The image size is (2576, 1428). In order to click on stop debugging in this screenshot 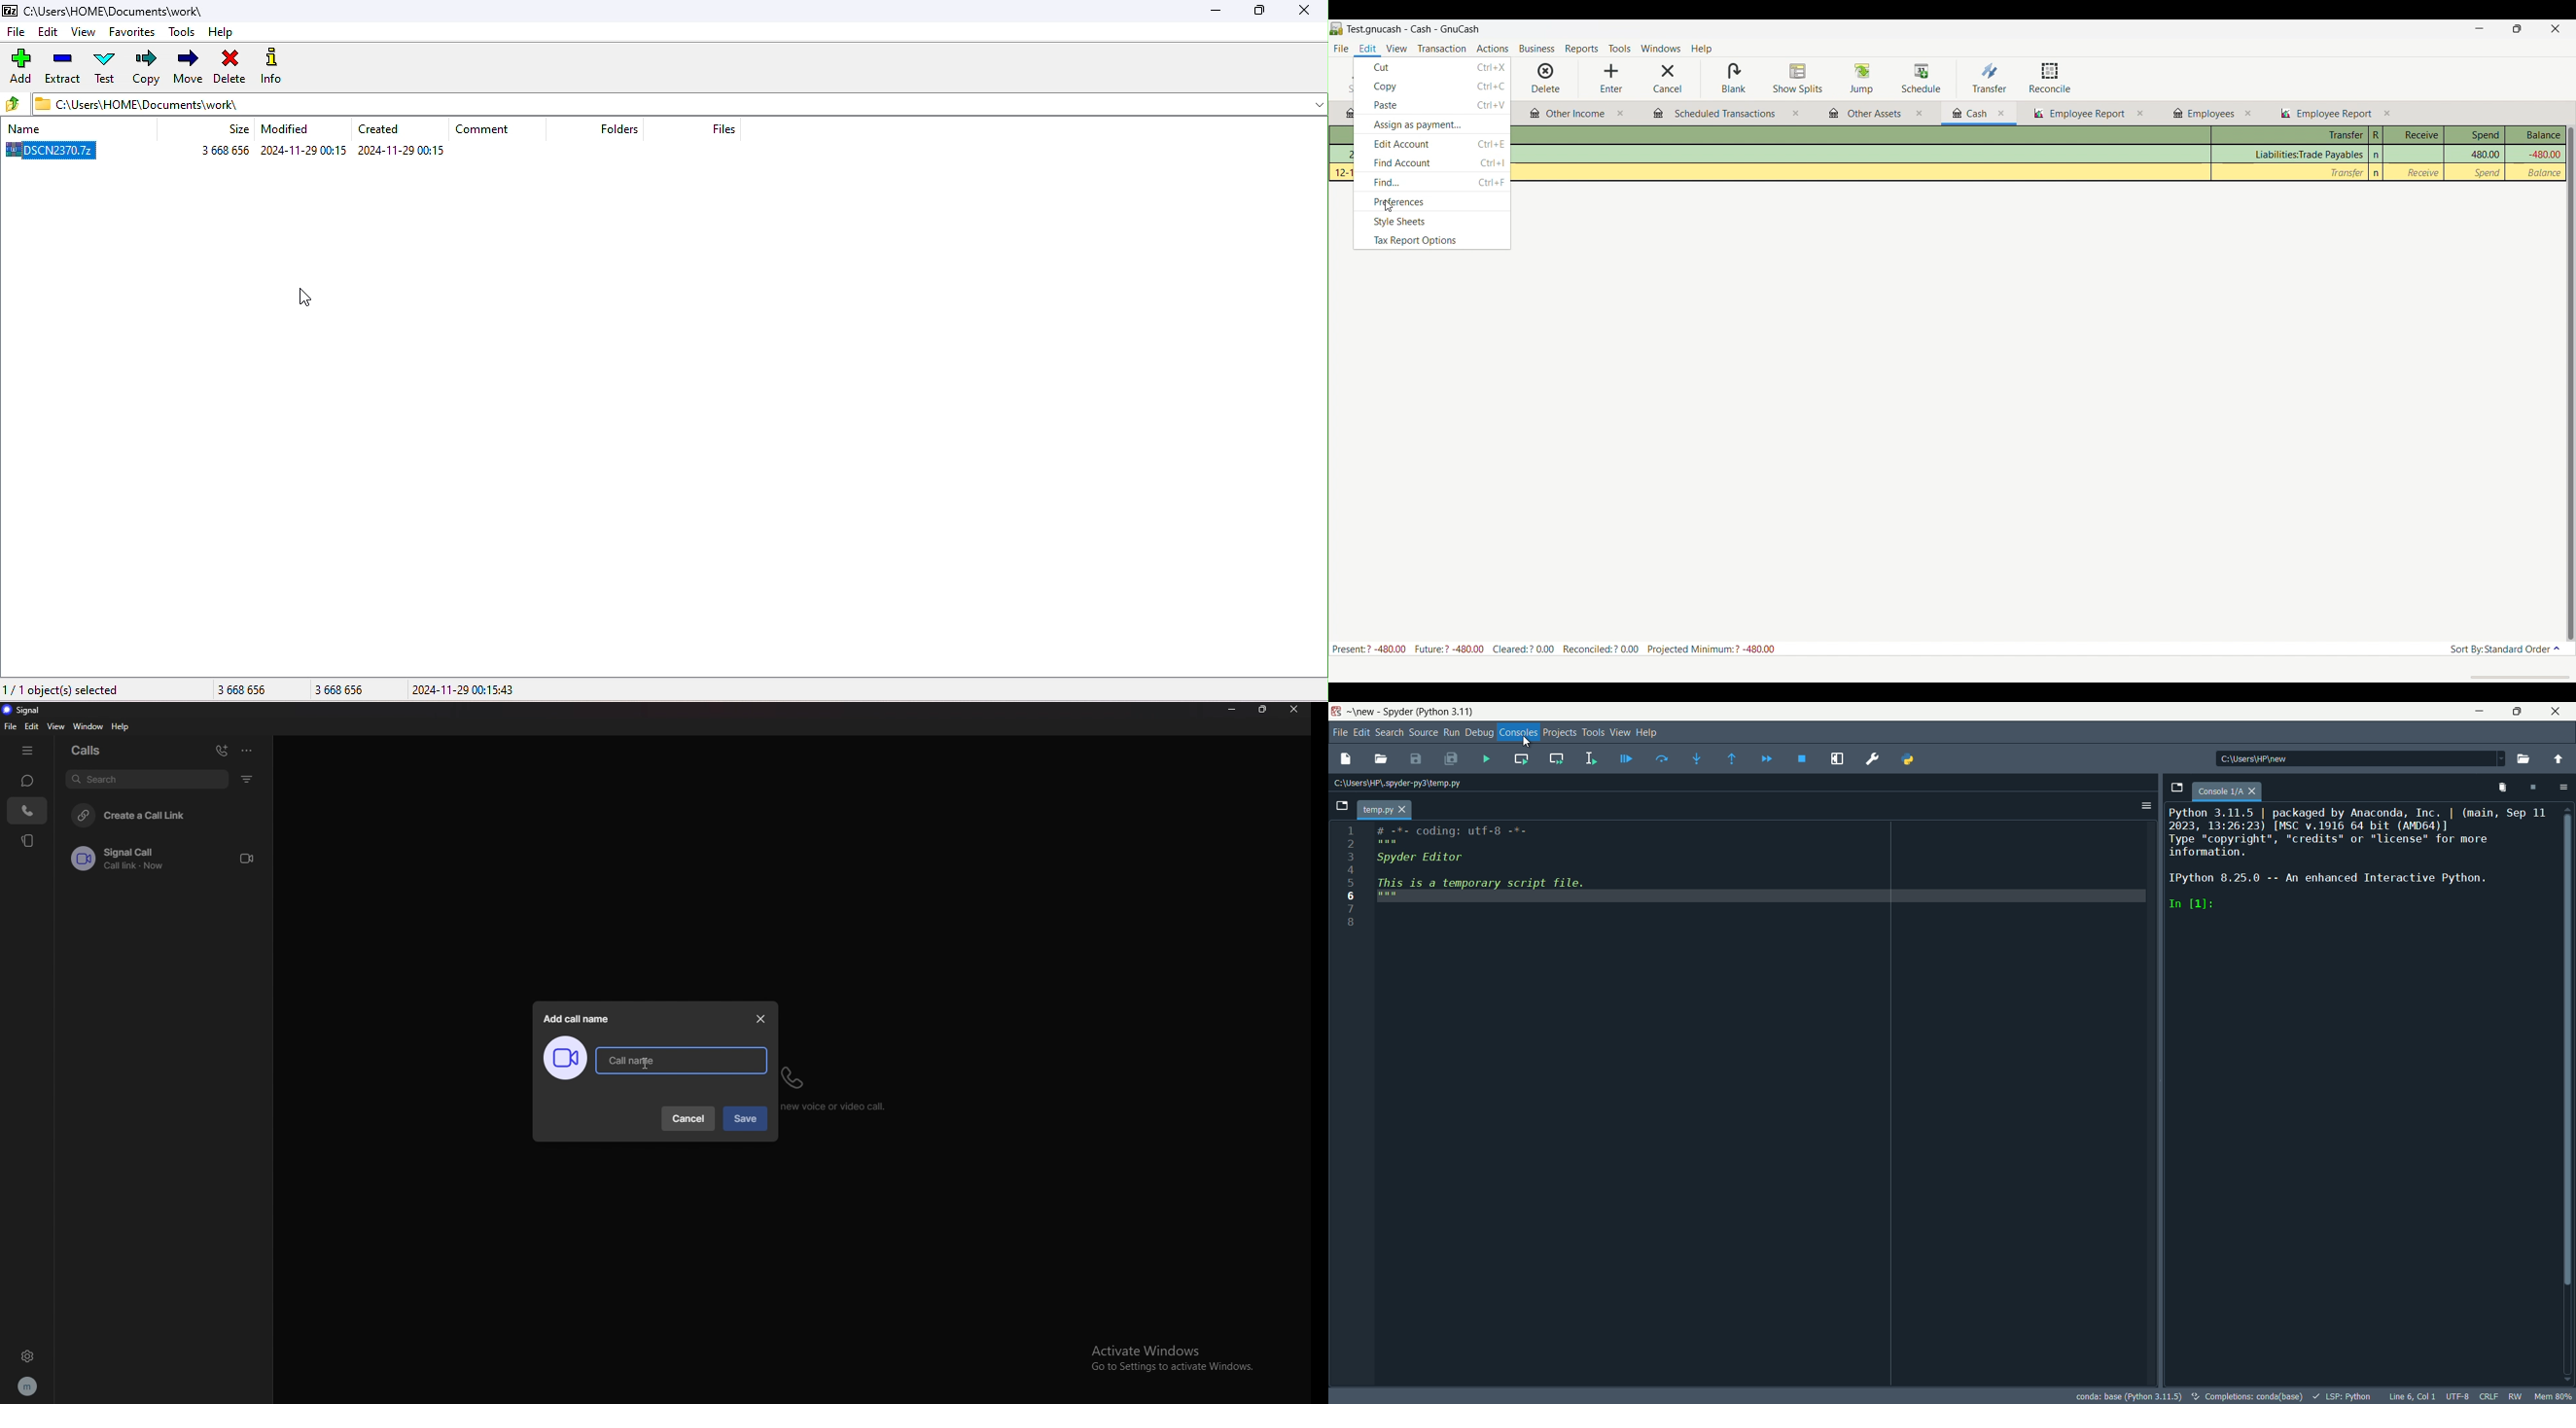, I will do `click(1801, 759)`.